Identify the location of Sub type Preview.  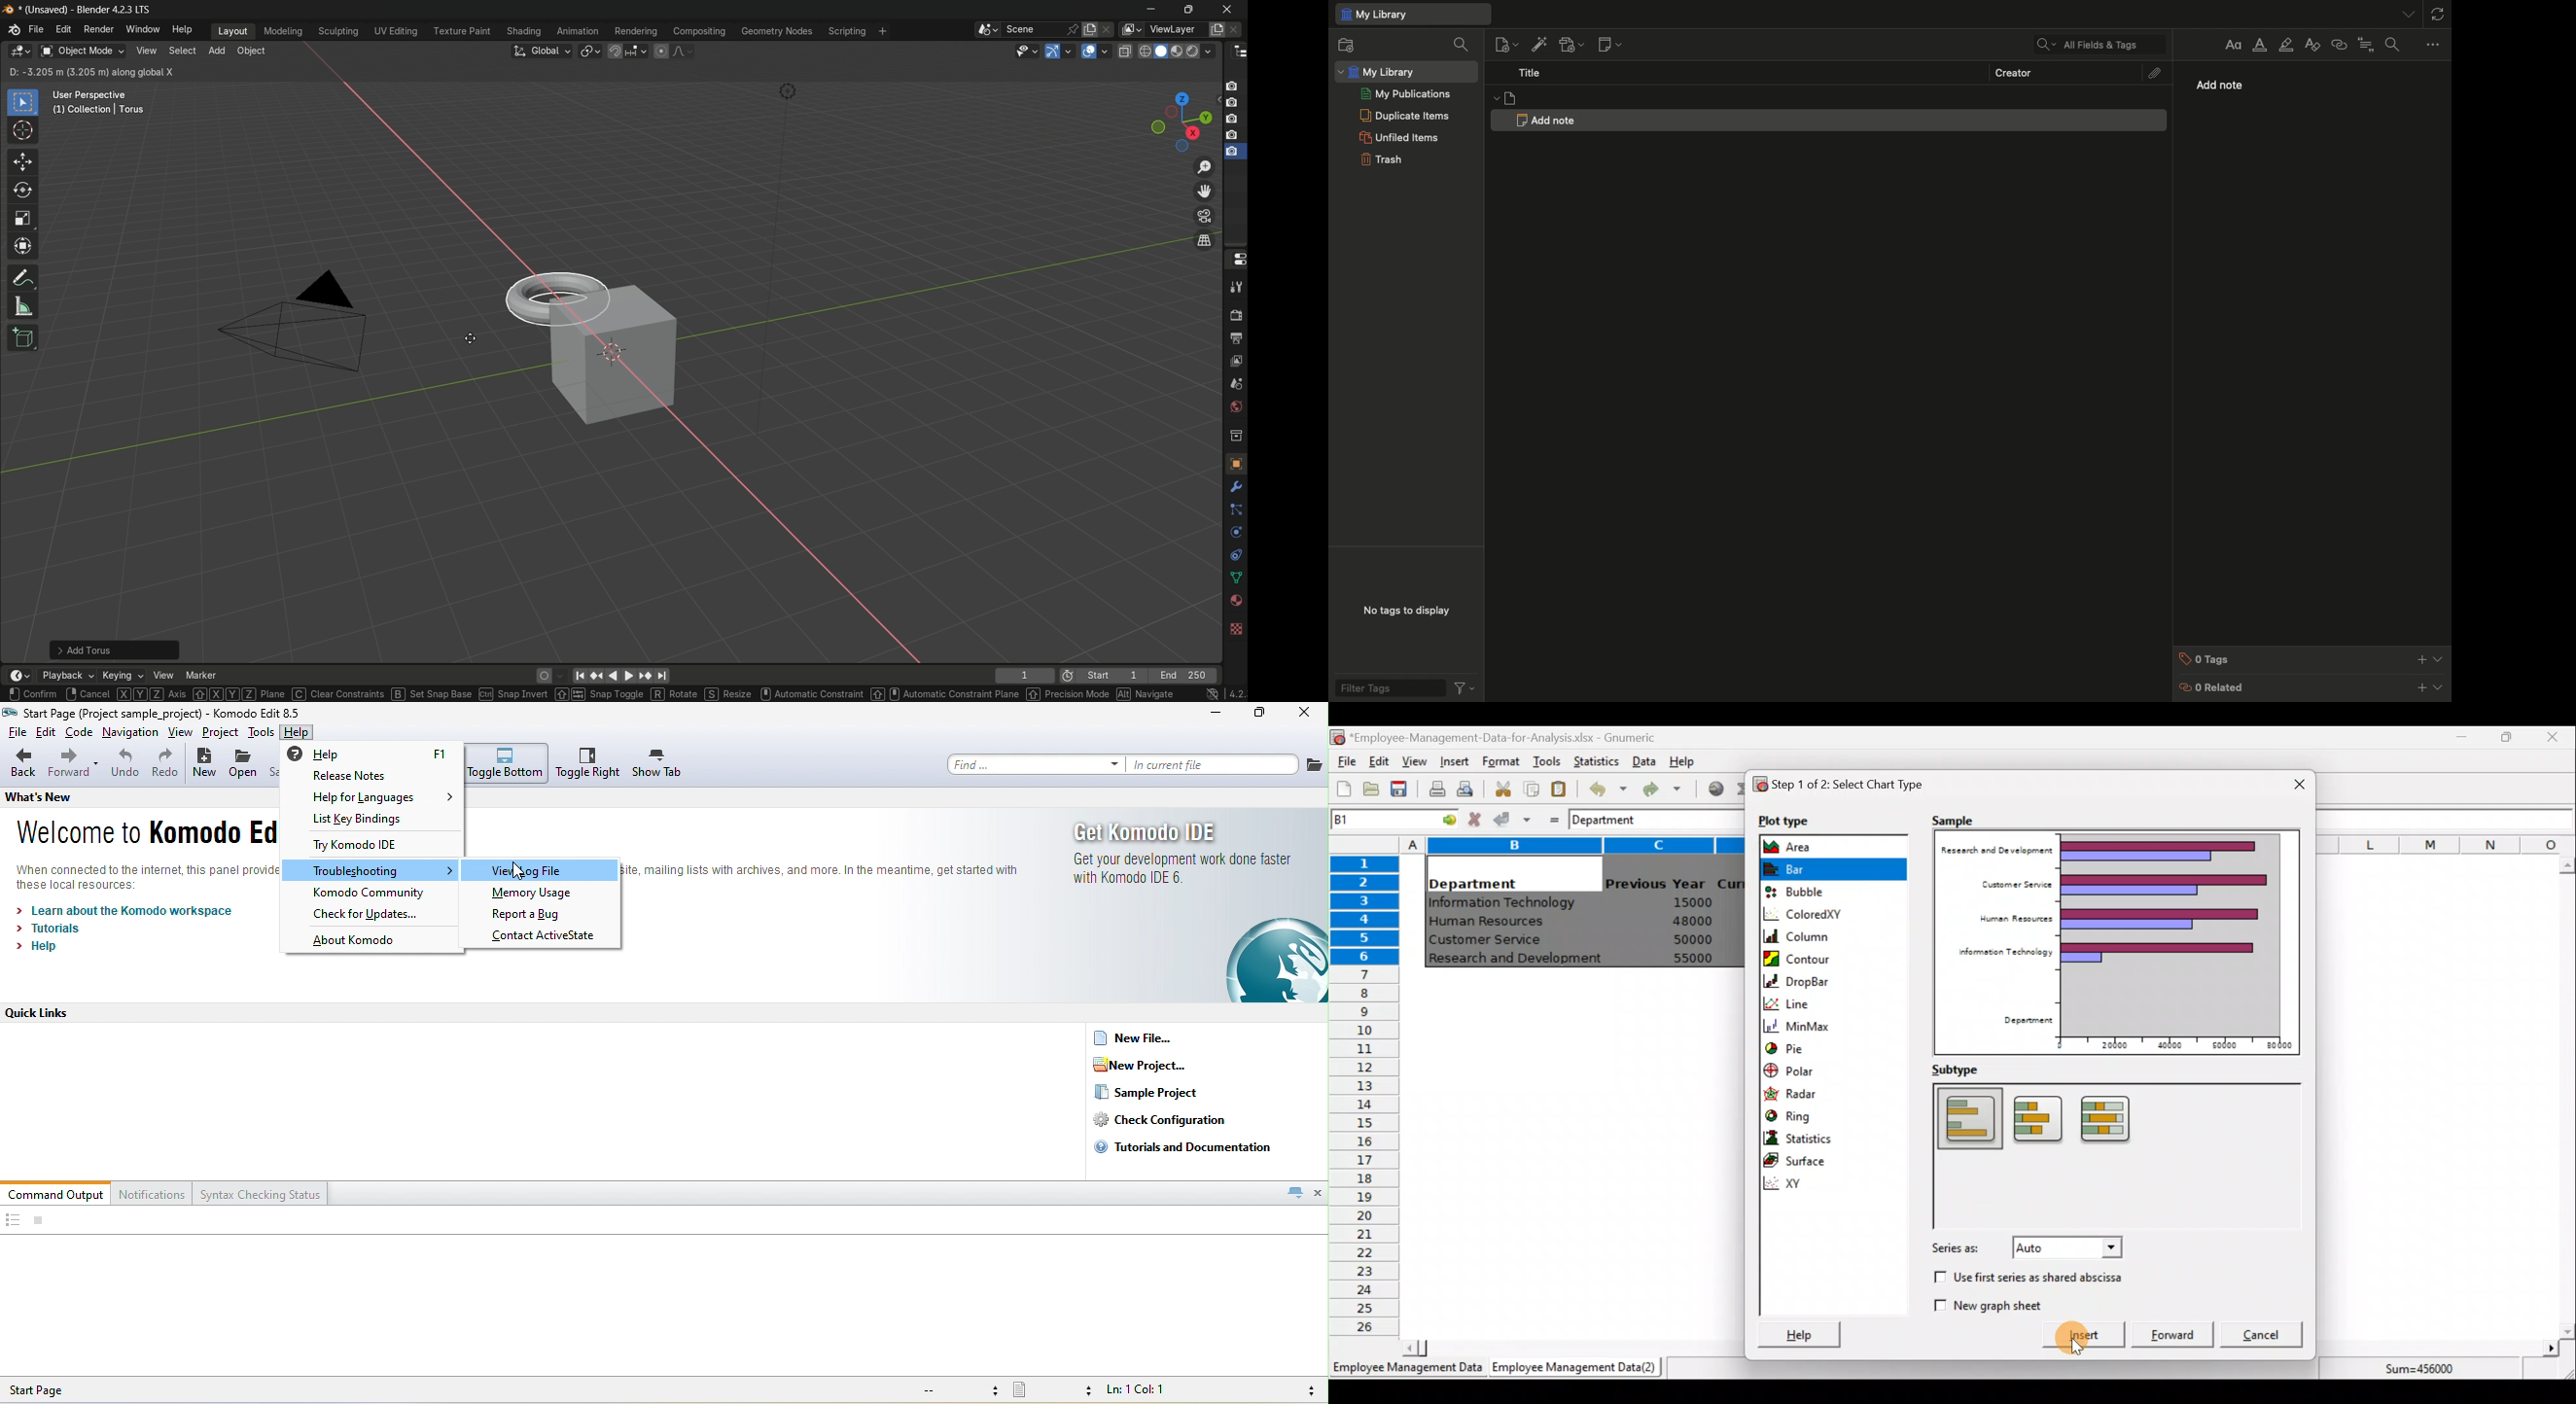
(2106, 1155).